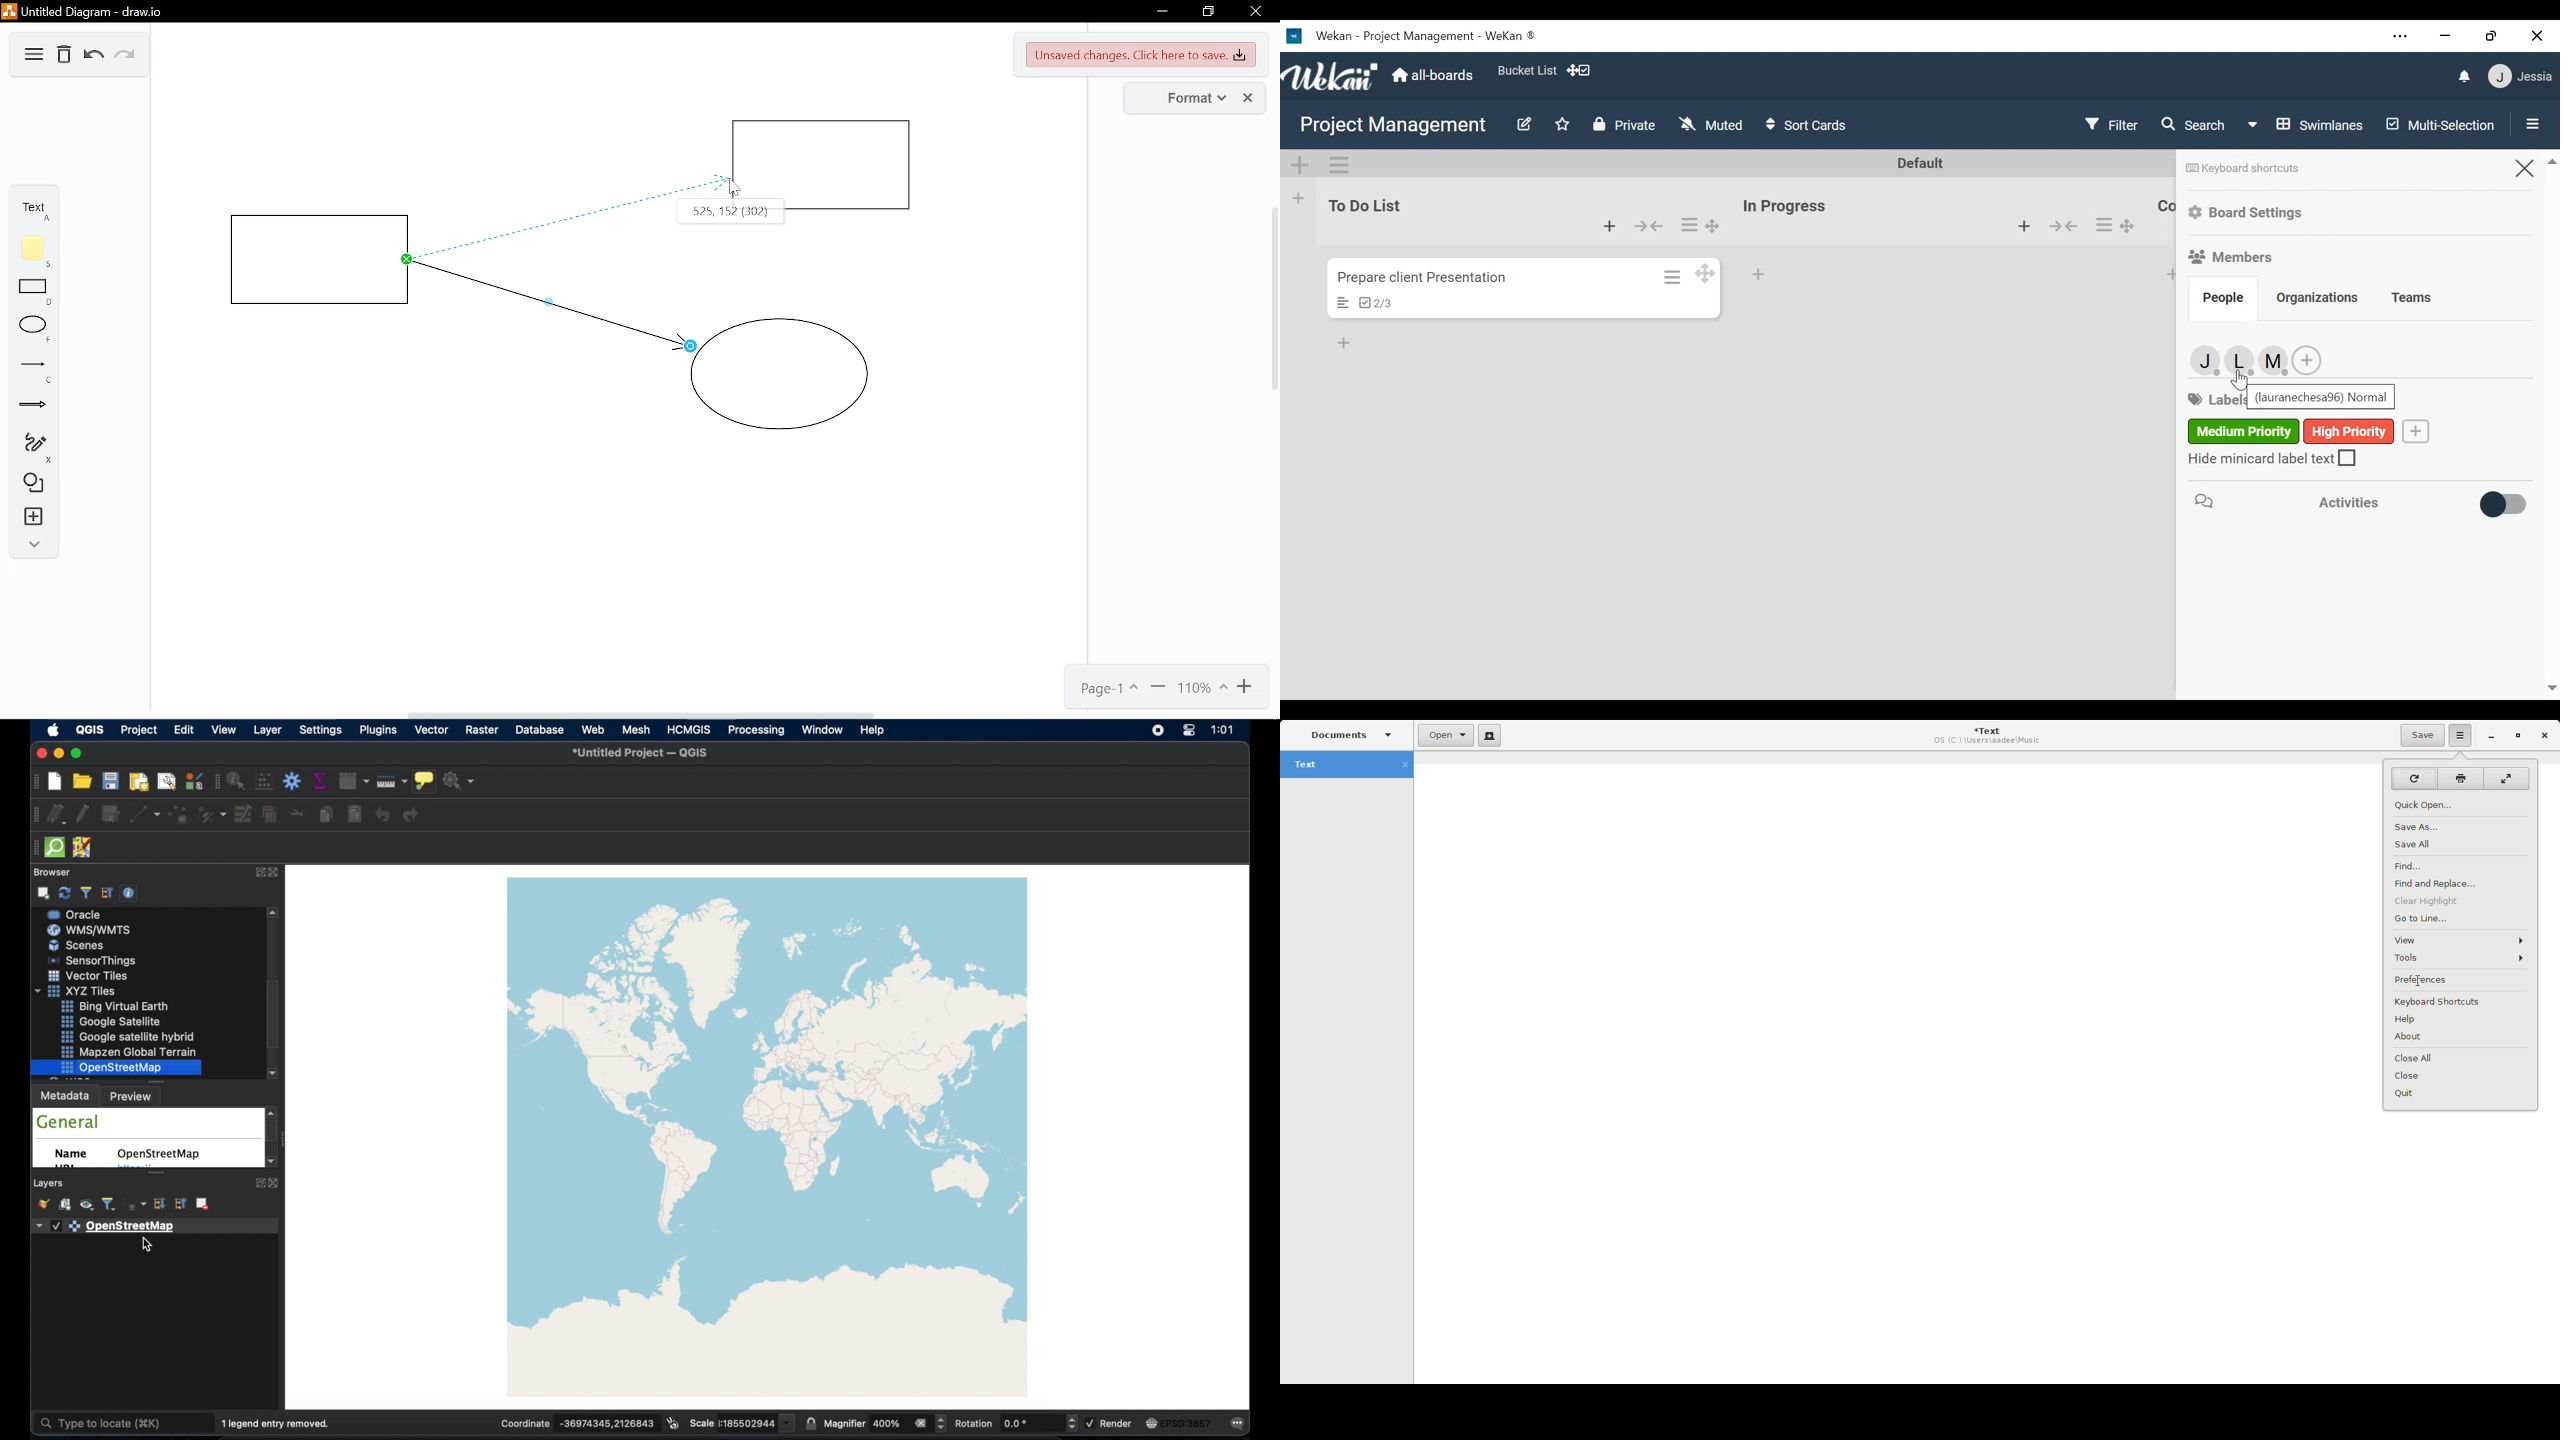 This screenshot has height=1456, width=2576. I want to click on Close, so click(2537, 35).